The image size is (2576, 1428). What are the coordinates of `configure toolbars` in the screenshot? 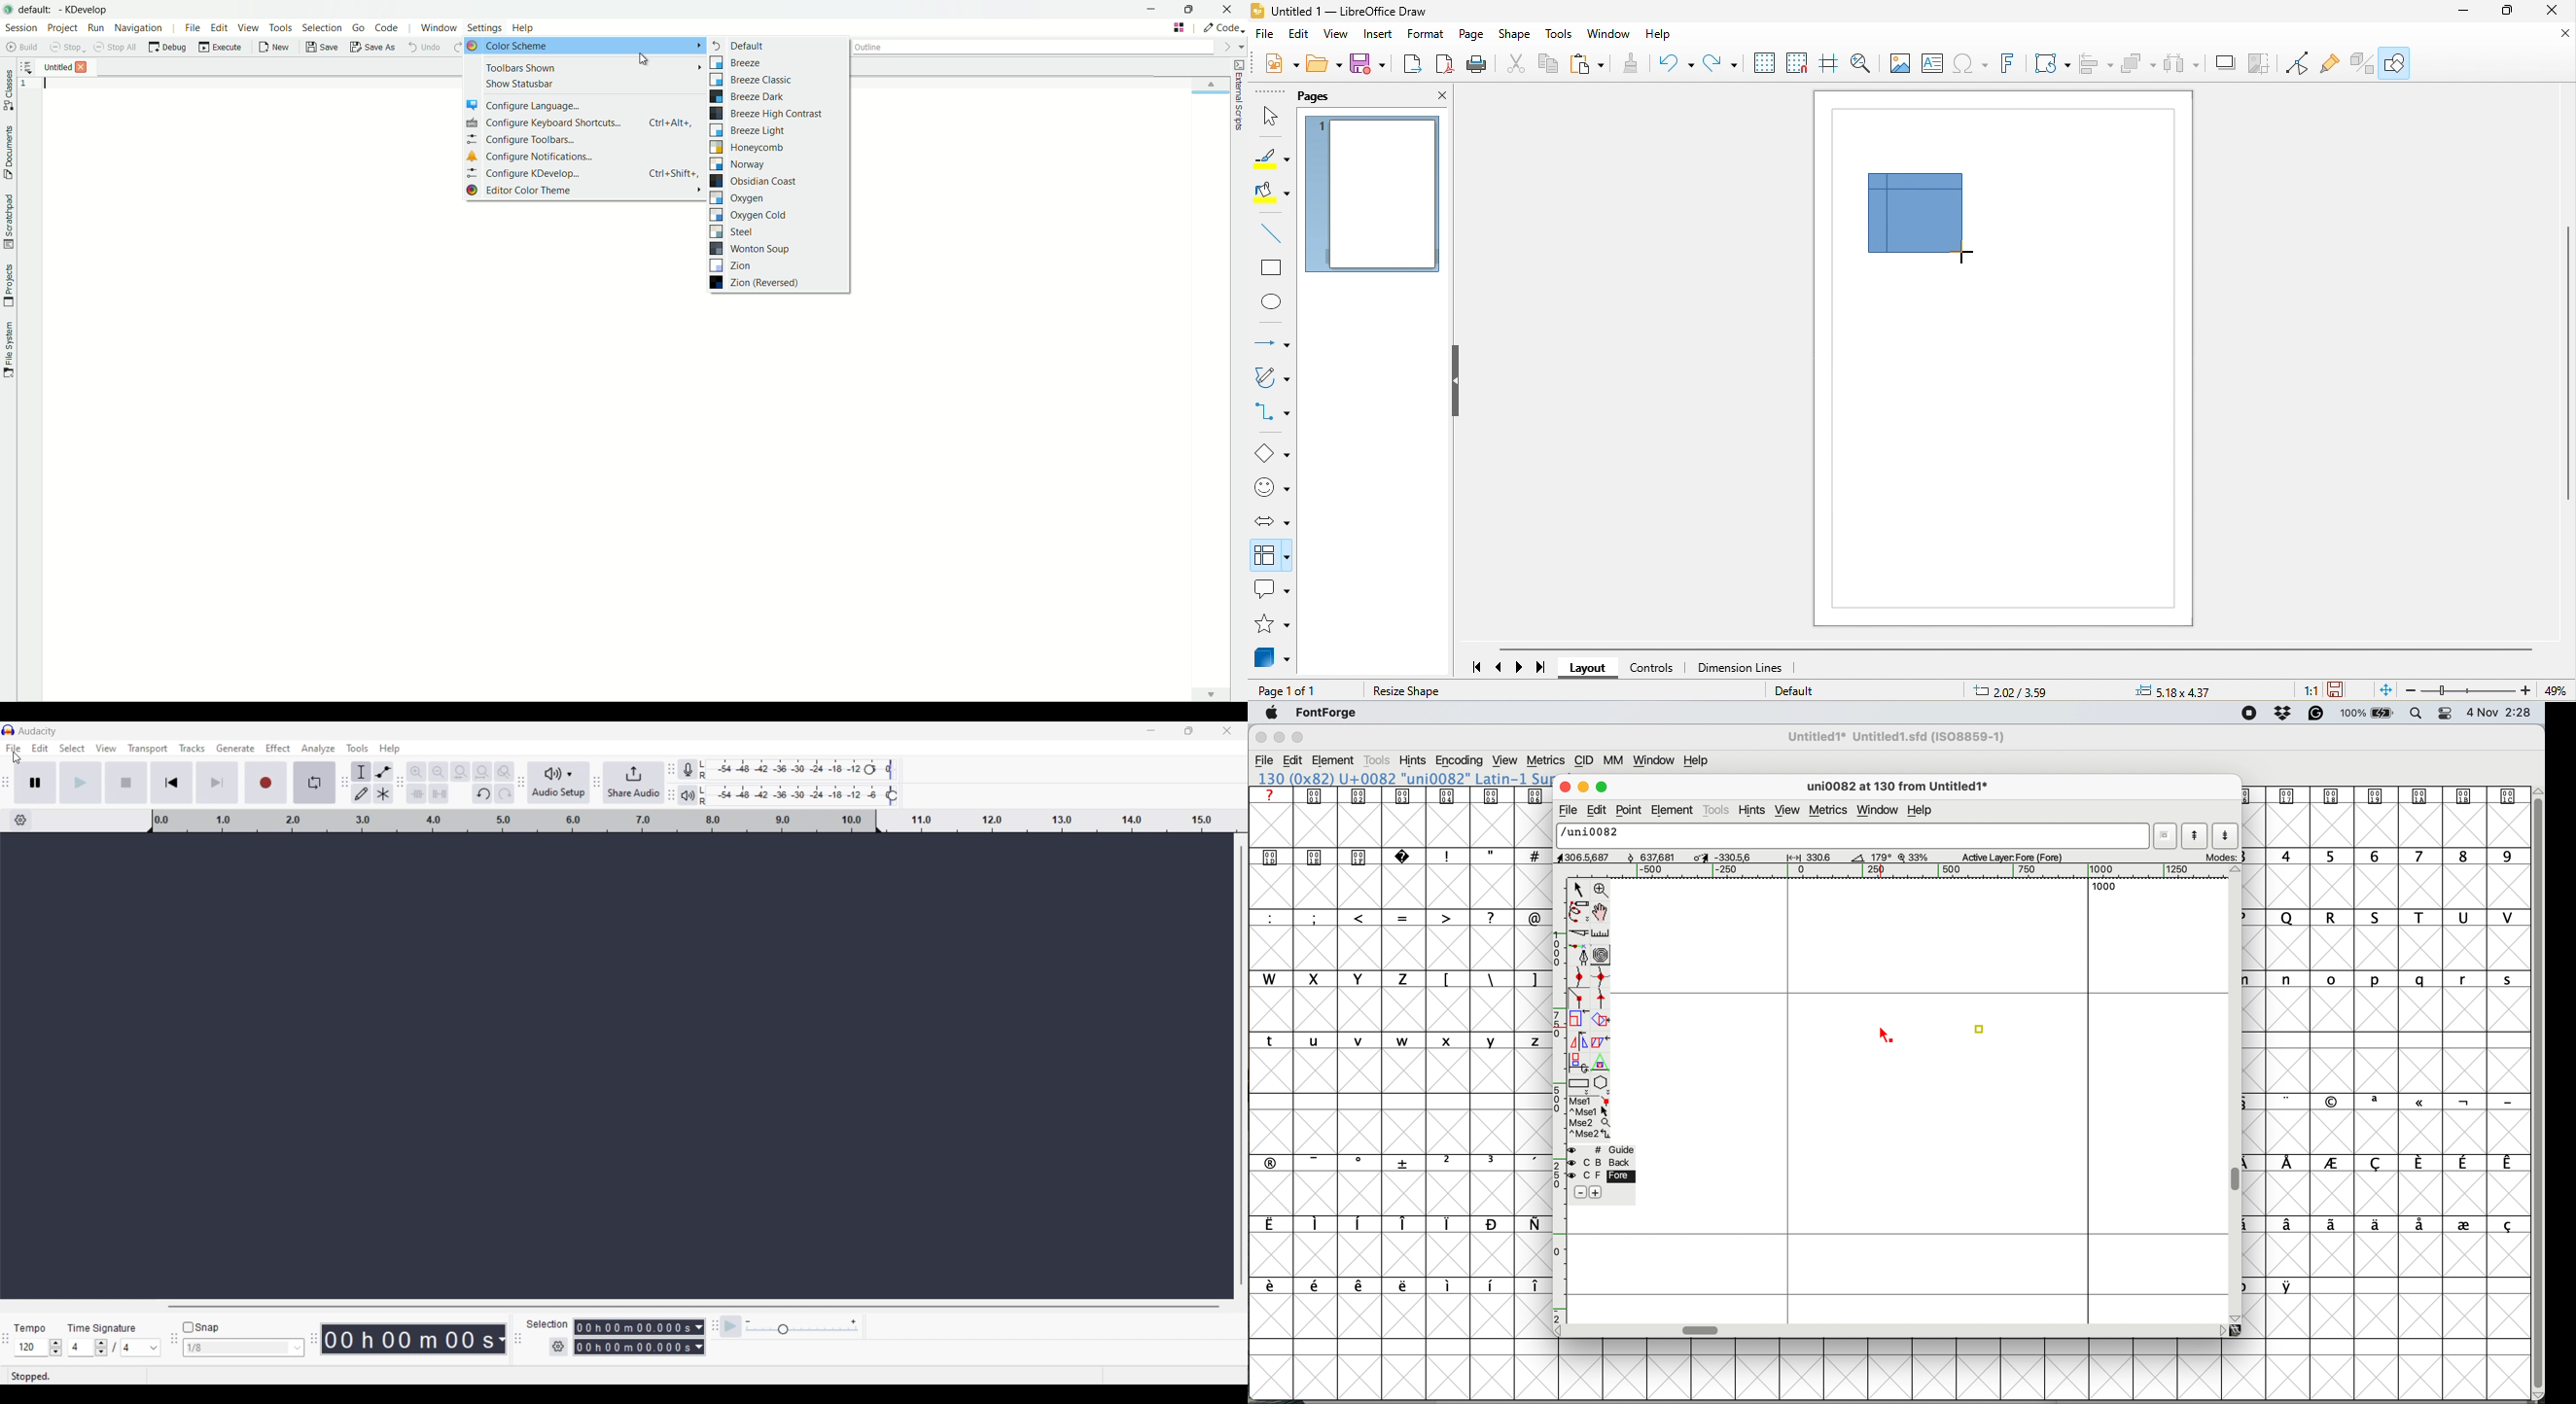 It's located at (520, 138).